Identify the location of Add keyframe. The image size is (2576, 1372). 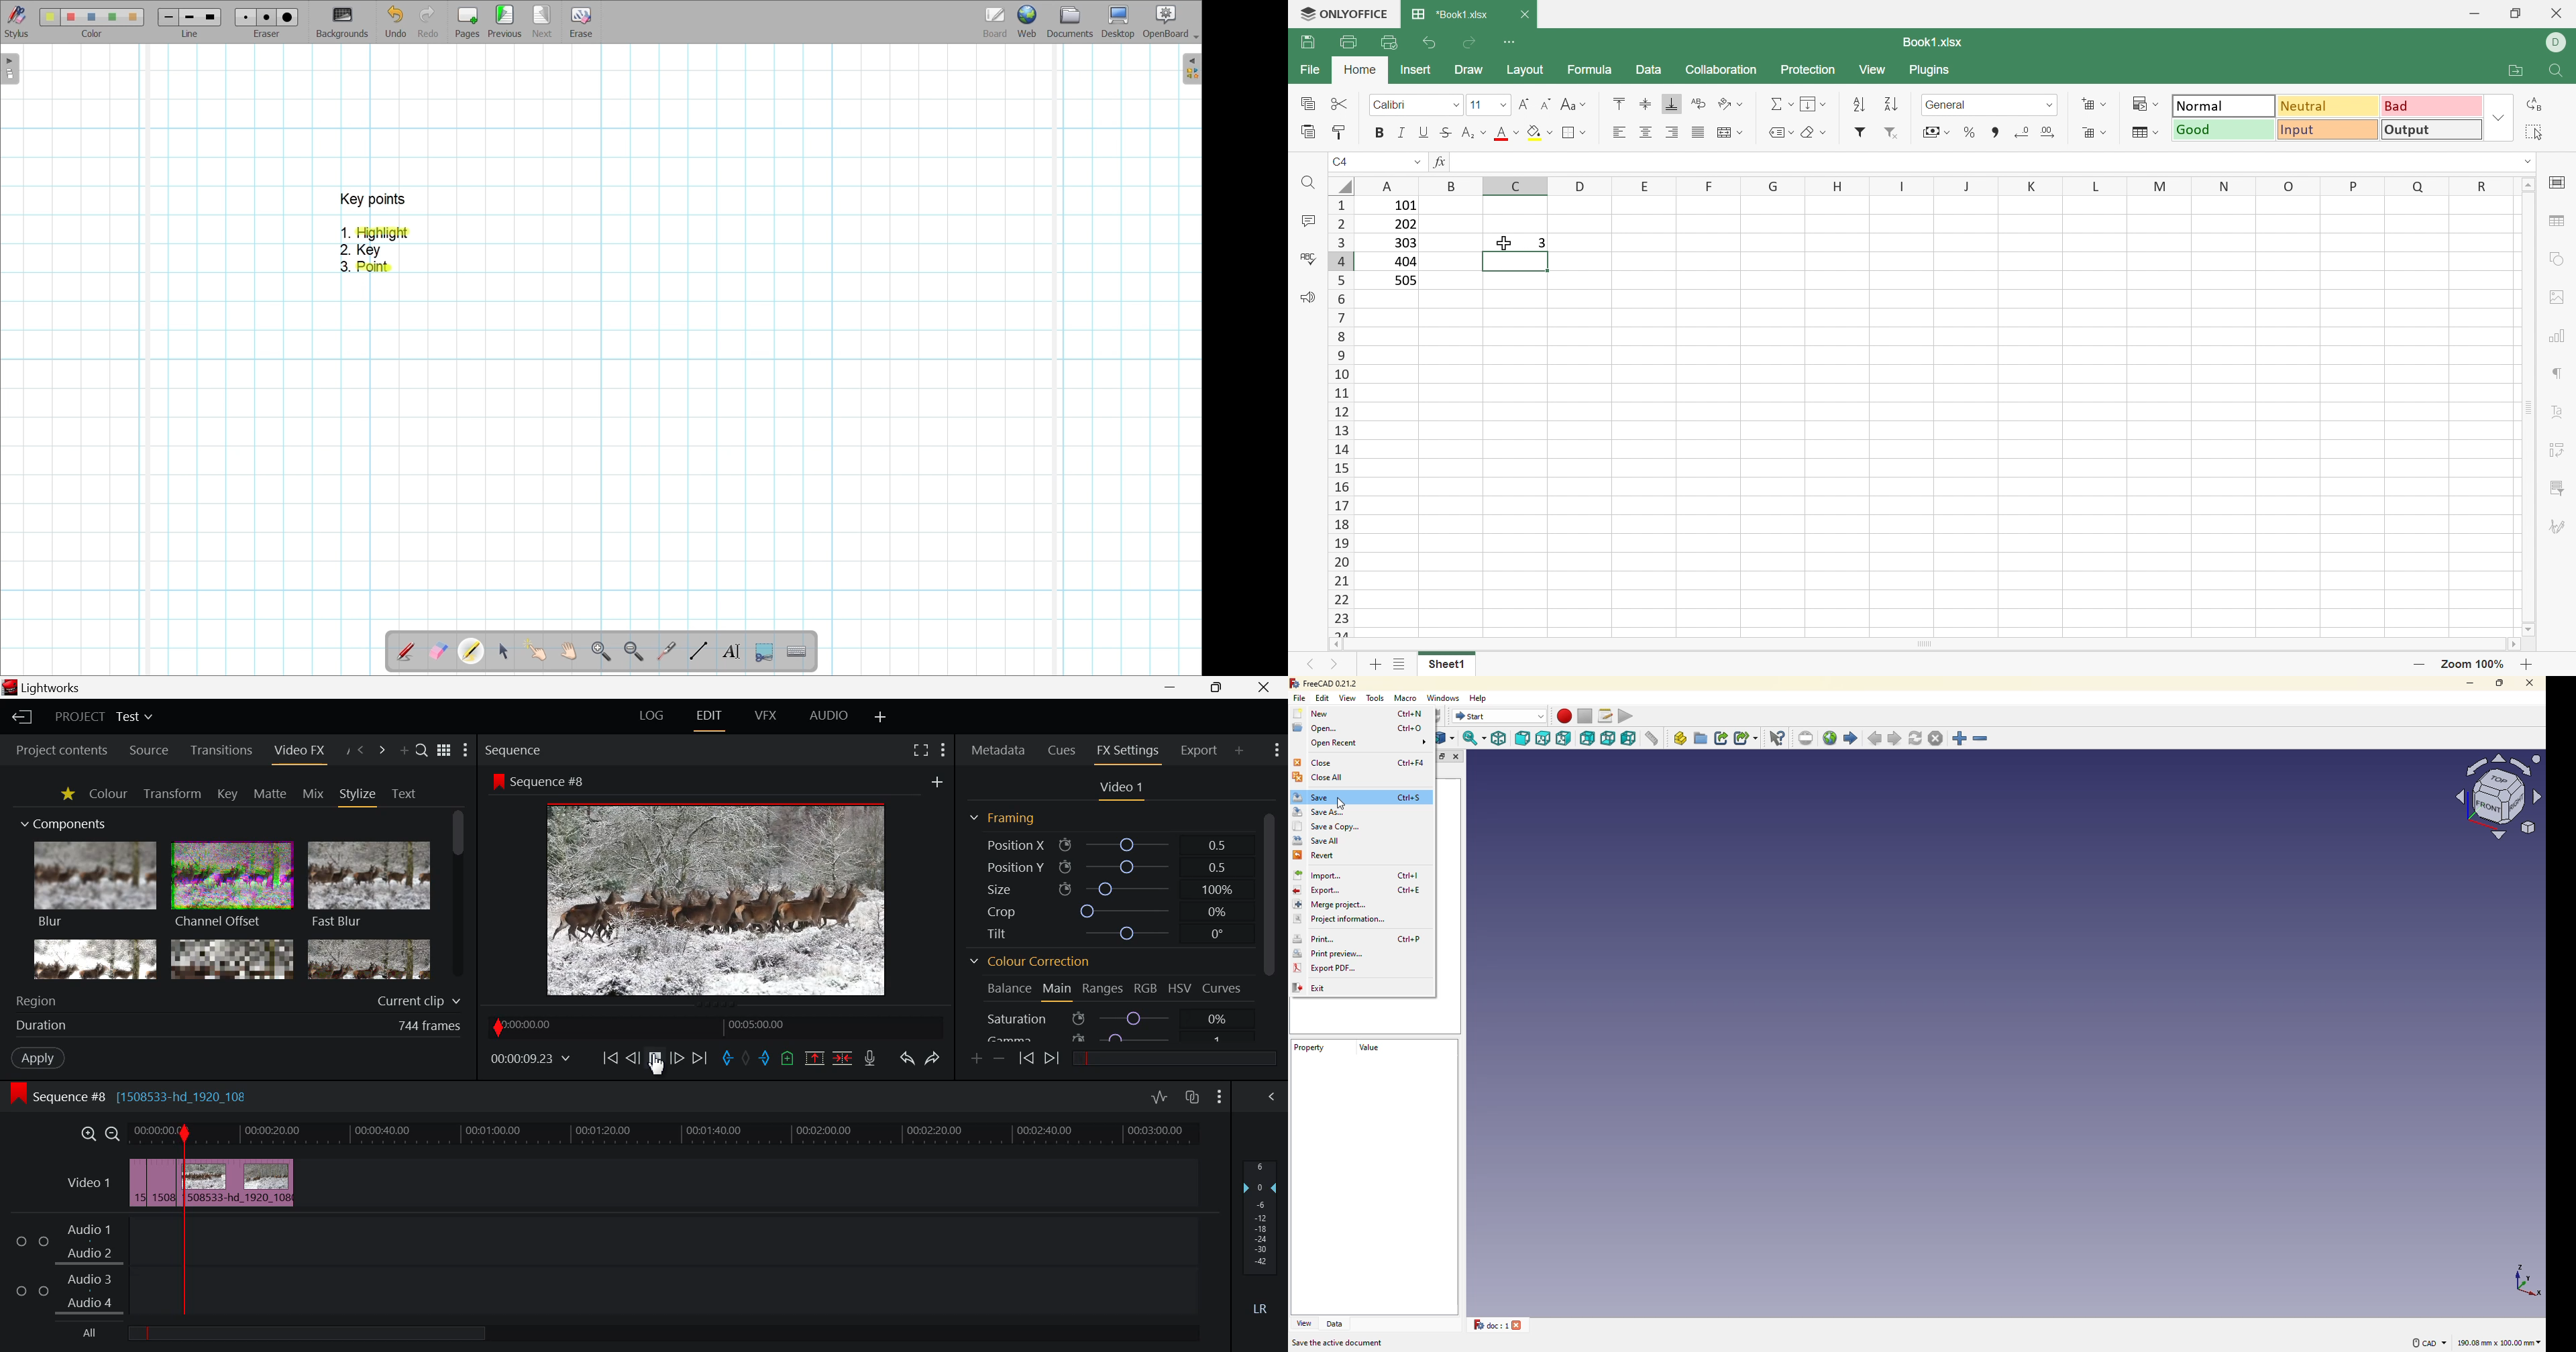
(977, 1060).